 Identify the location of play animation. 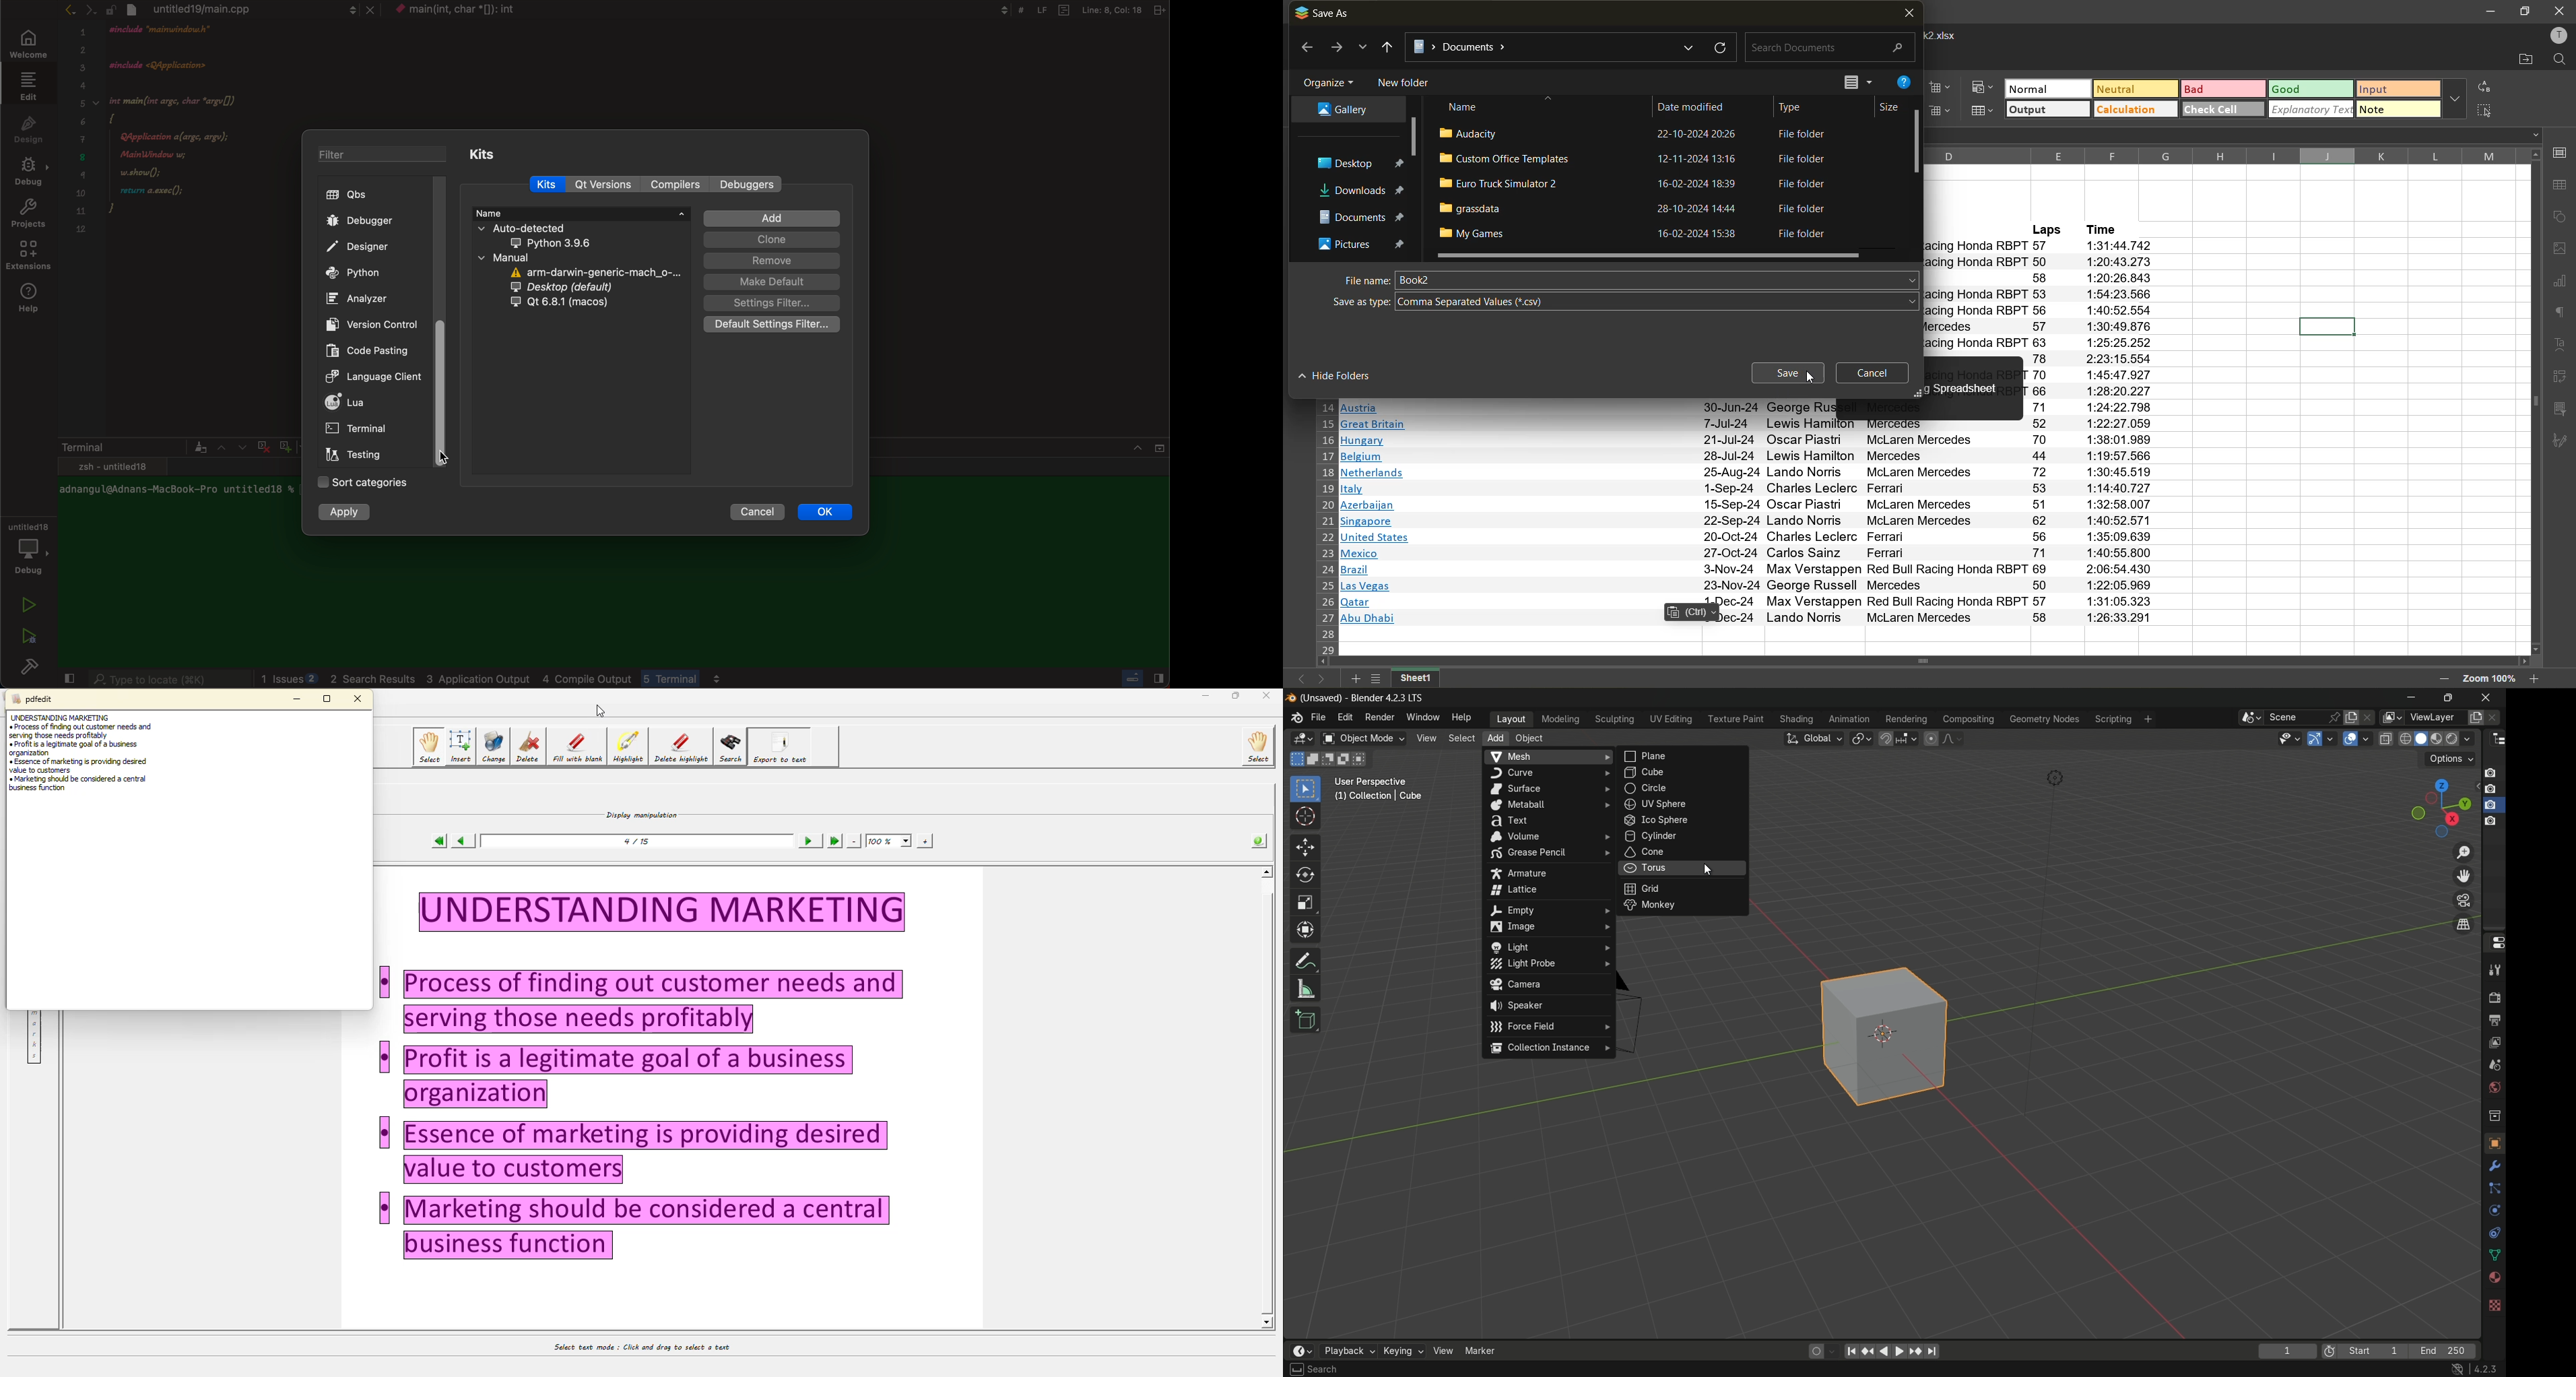
(1892, 1351).